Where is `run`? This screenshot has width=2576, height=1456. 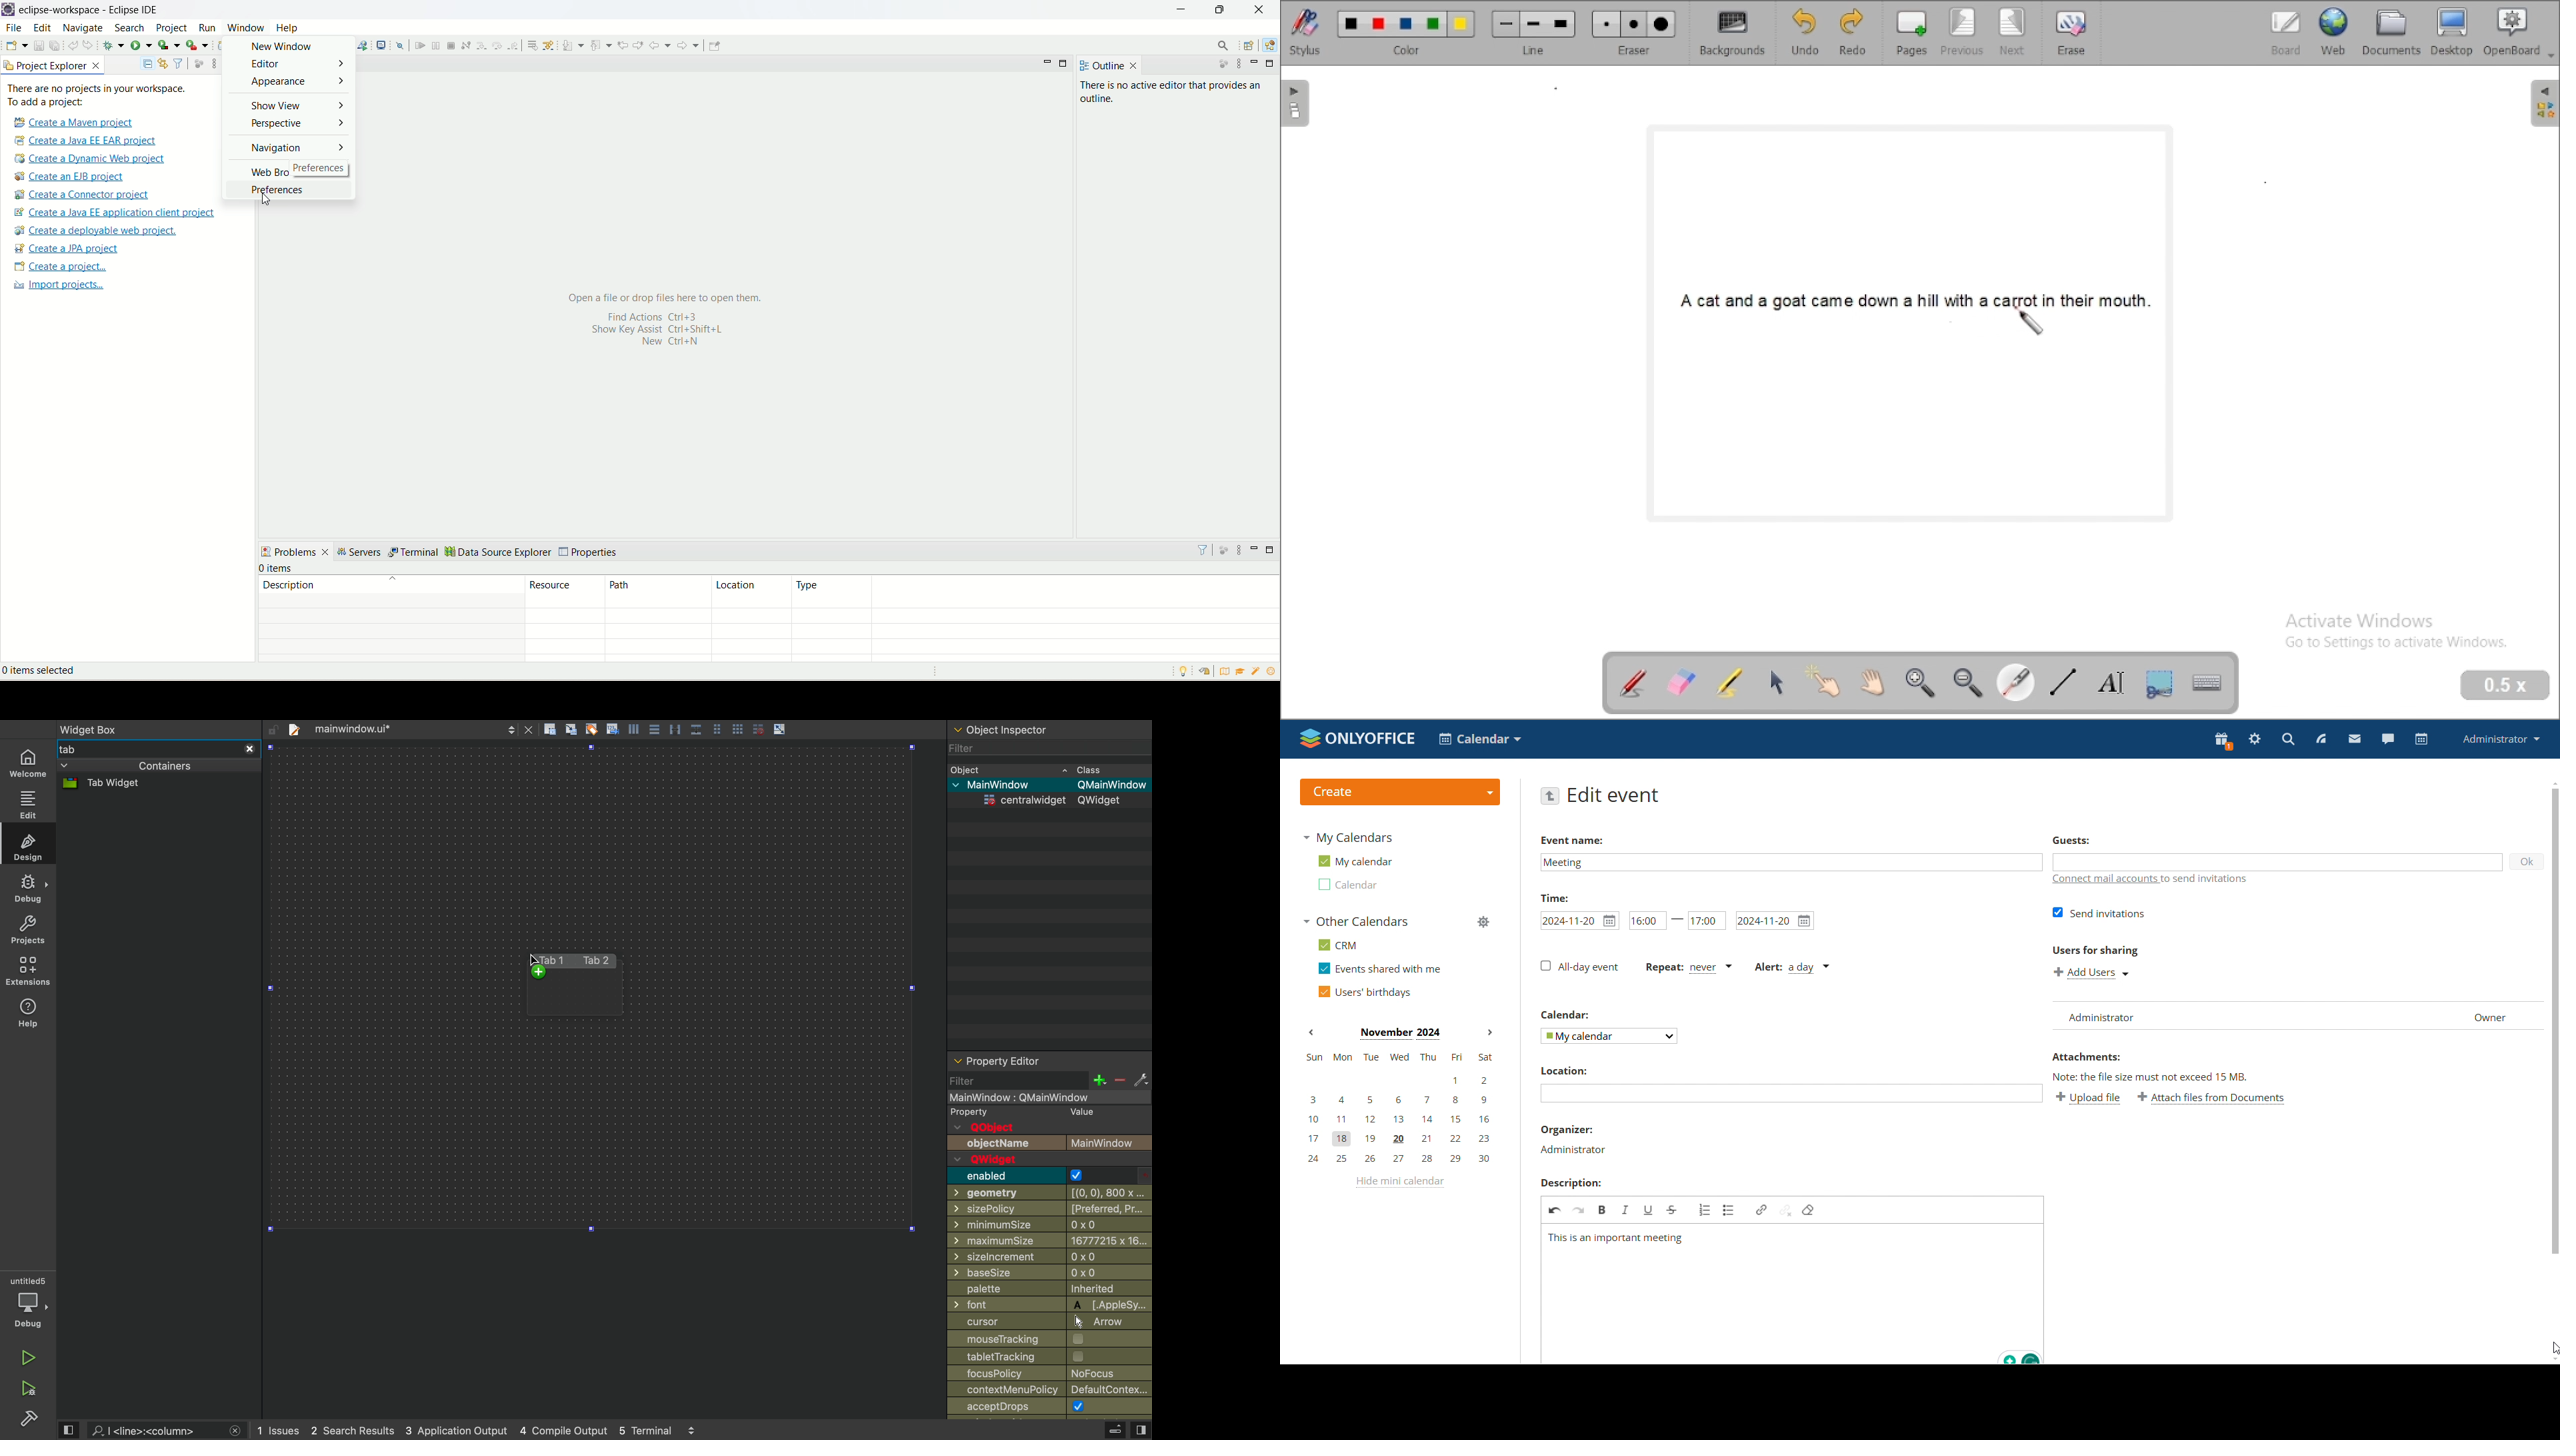
run is located at coordinates (141, 44).